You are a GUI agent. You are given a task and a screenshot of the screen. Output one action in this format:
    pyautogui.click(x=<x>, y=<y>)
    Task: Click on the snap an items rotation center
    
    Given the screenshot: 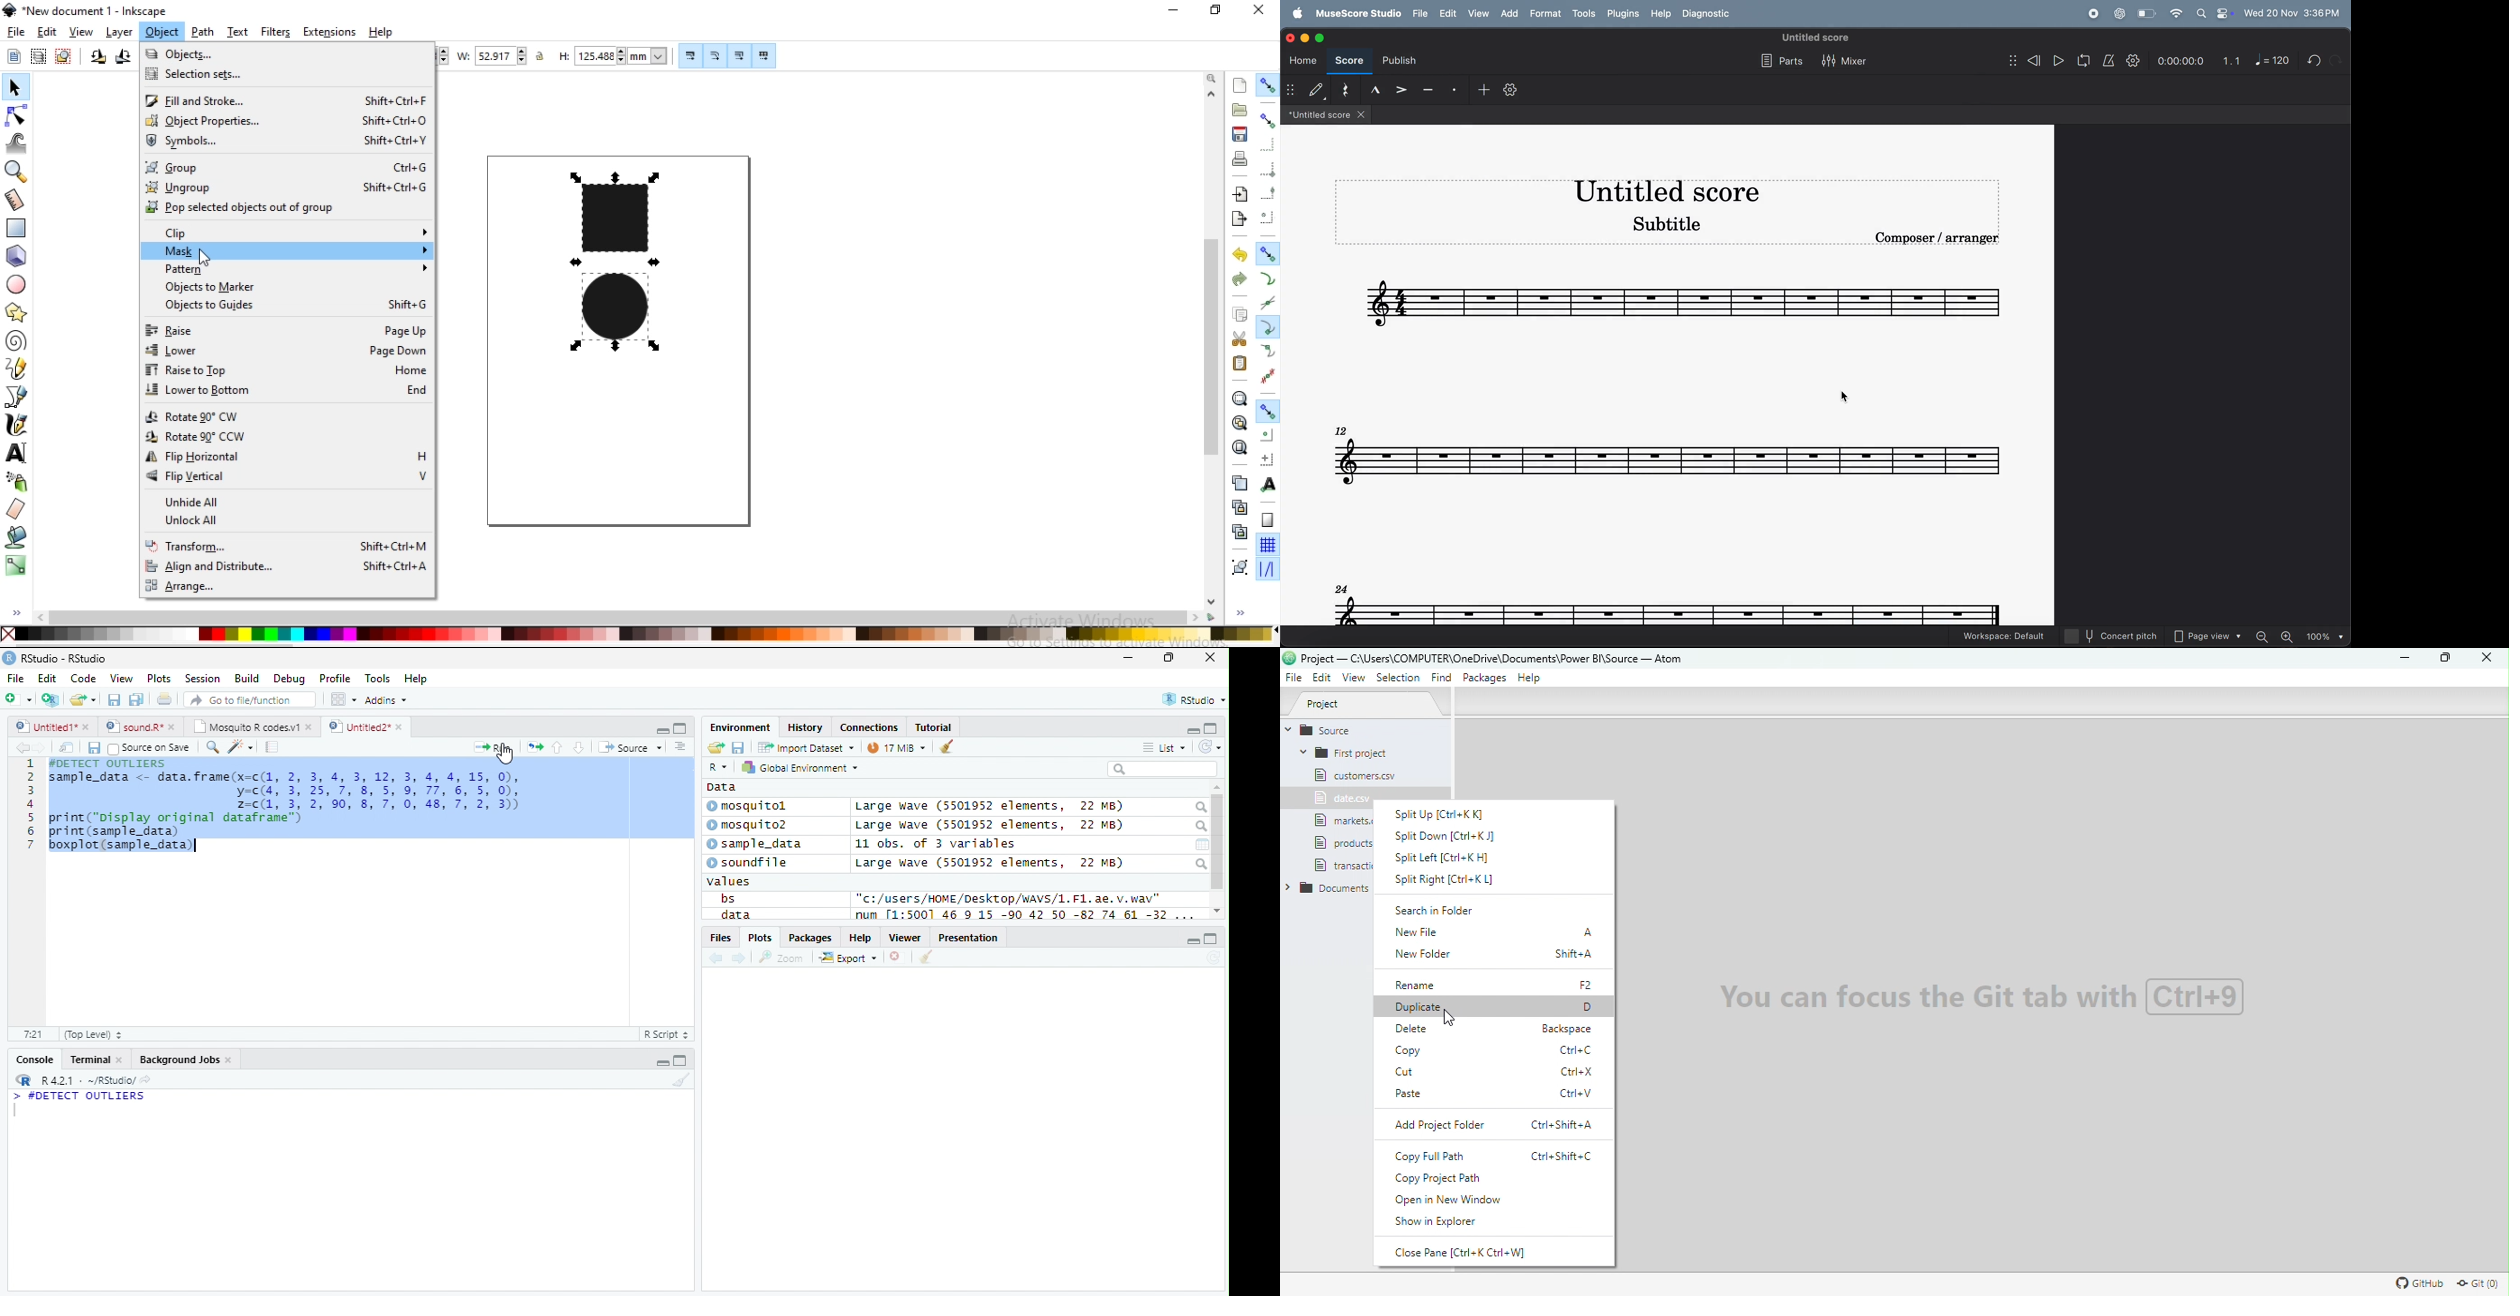 What is the action you would take?
    pyautogui.click(x=1266, y=458)
    